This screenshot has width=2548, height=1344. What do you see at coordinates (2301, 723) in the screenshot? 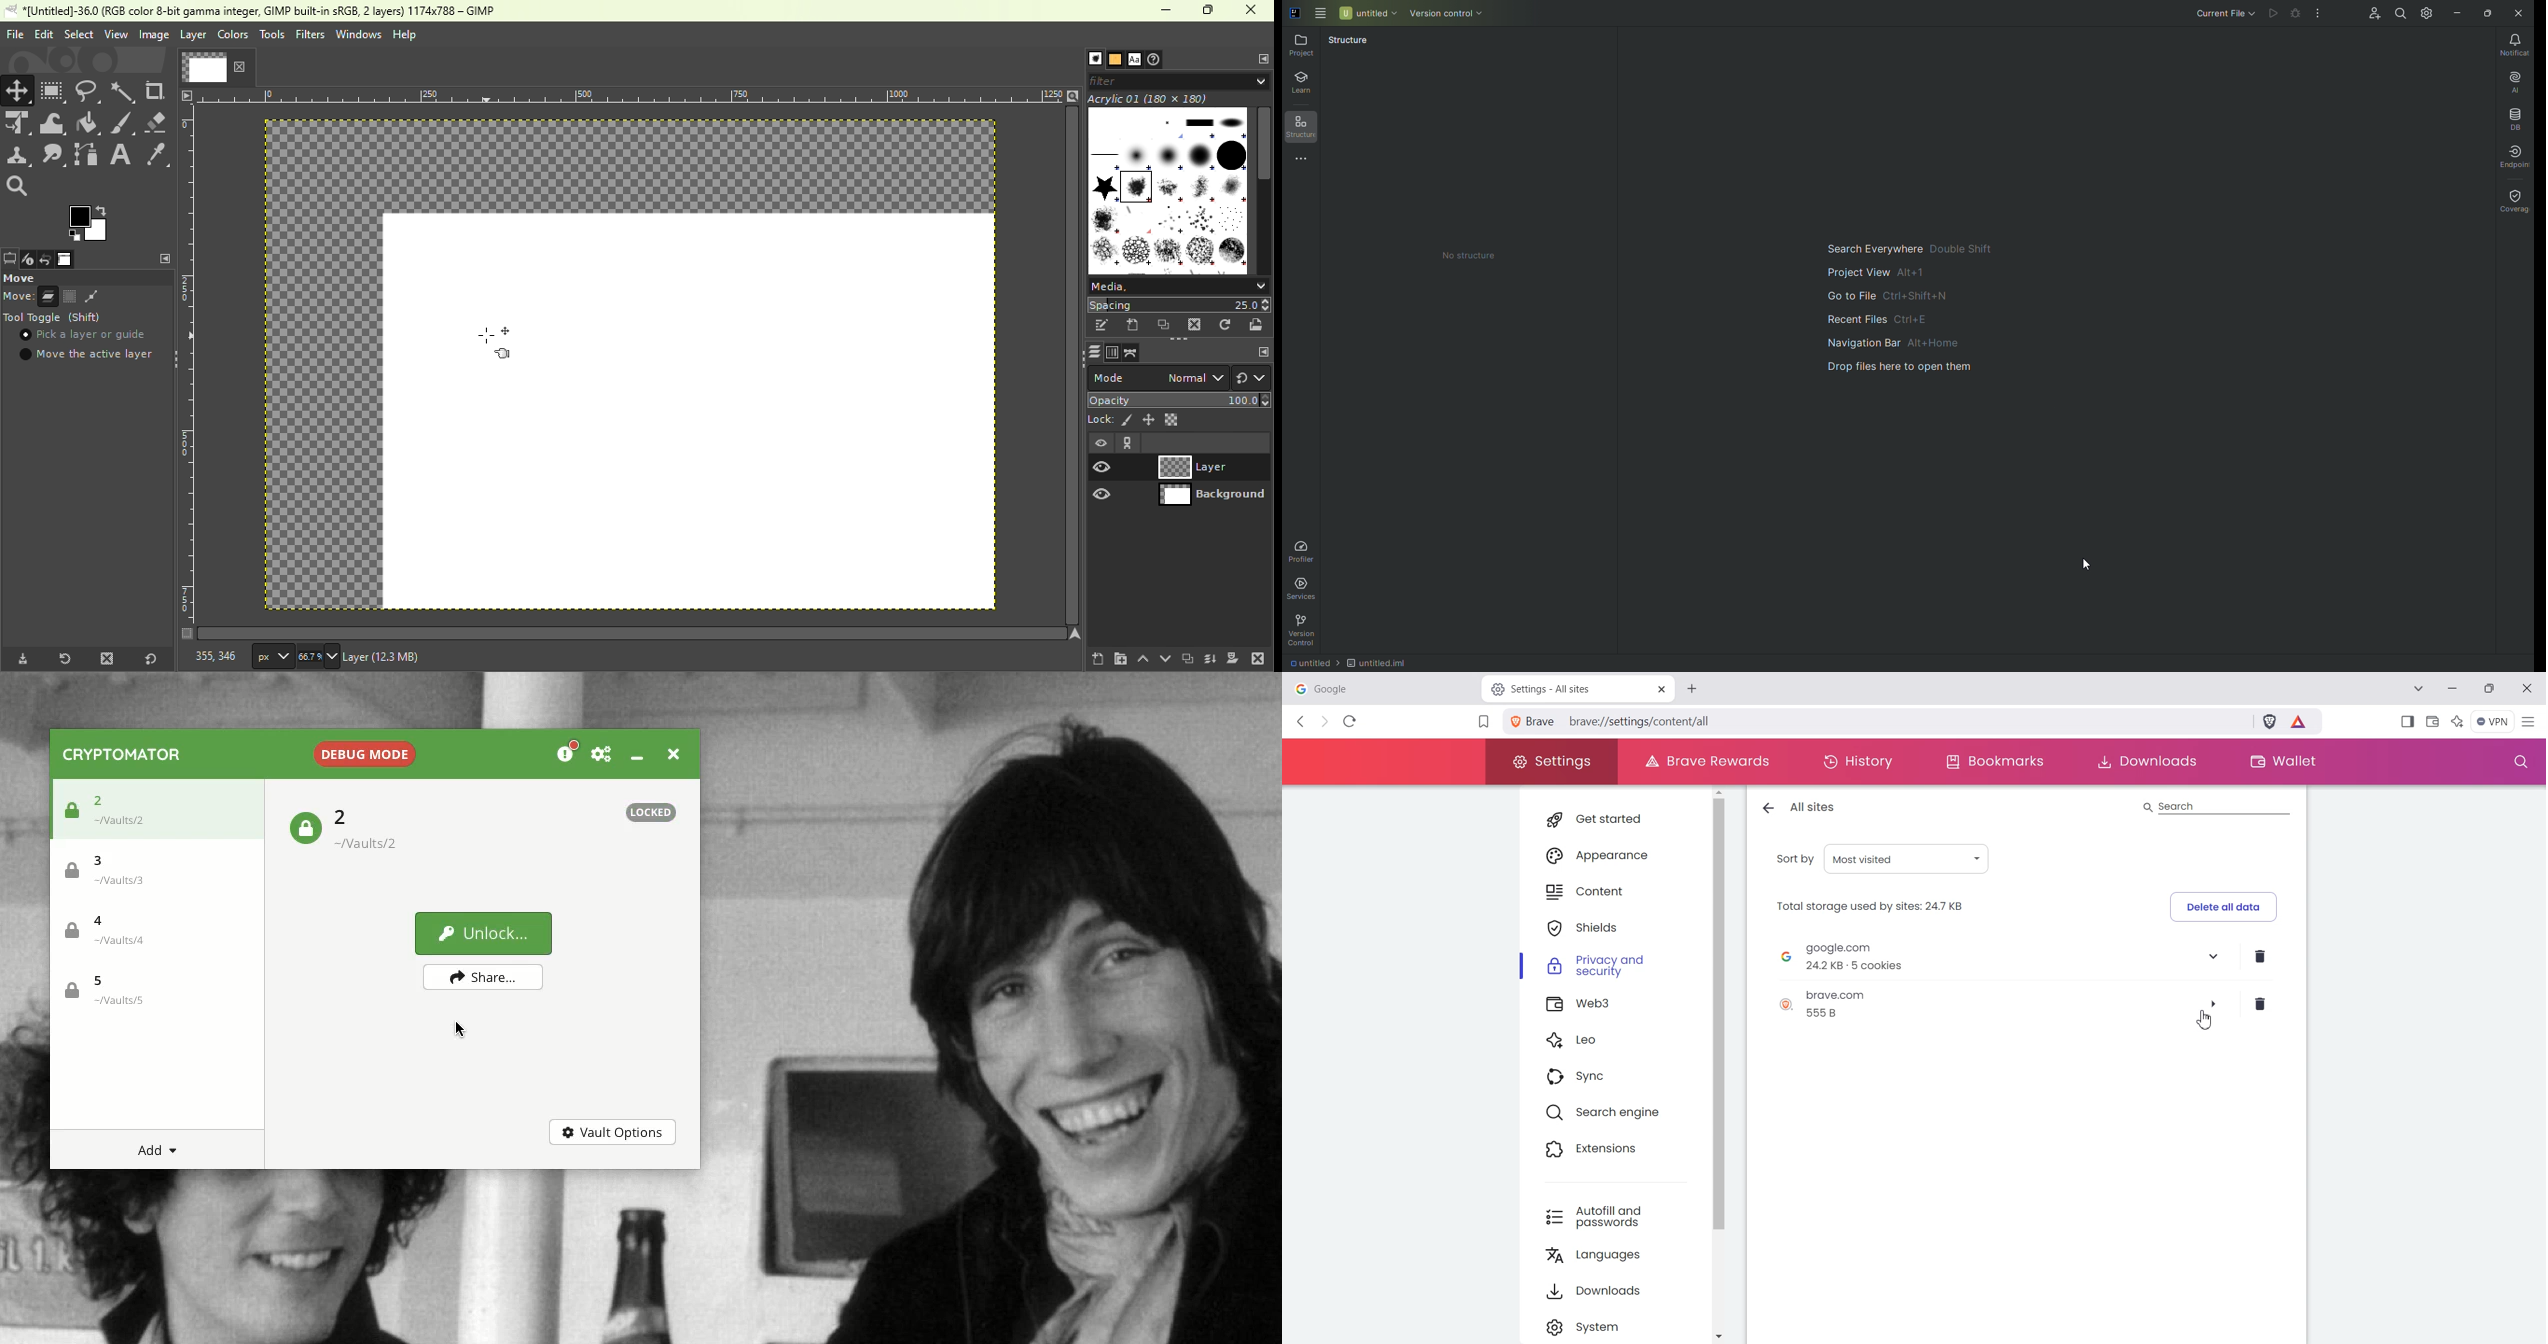
I see `Brave Reward` at bounding box center [2301, 723].